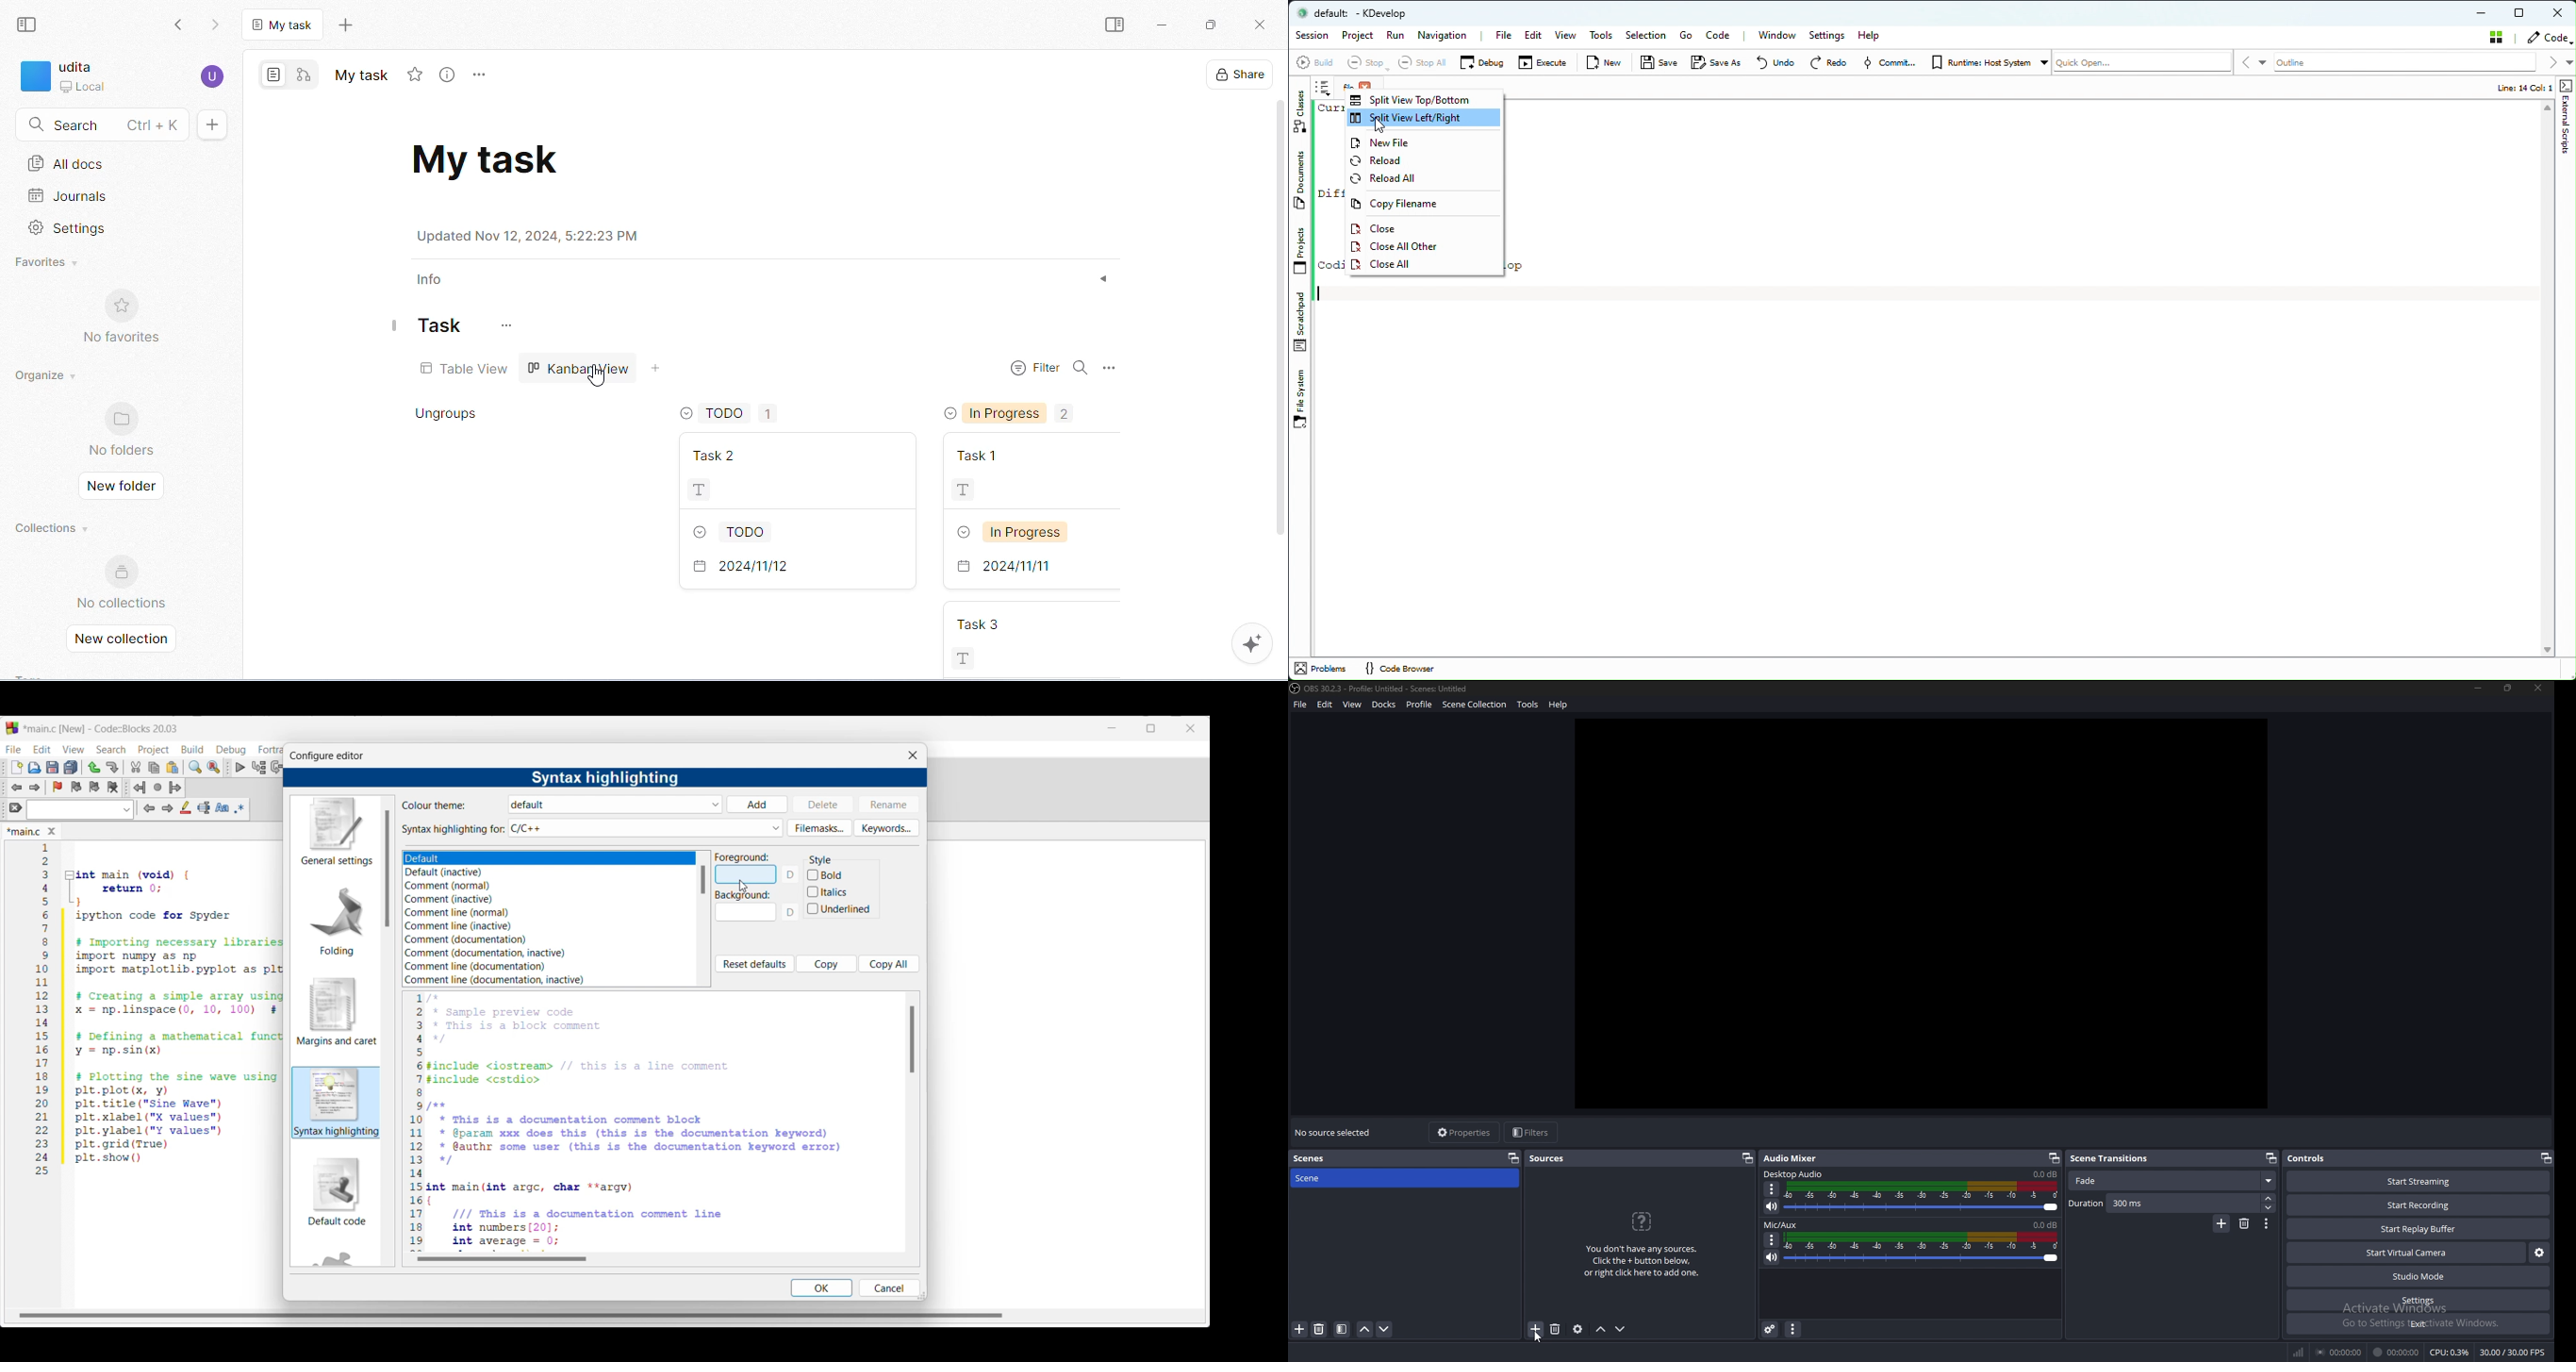  I want to click on Toggle bookmarks, so click(57, 787).